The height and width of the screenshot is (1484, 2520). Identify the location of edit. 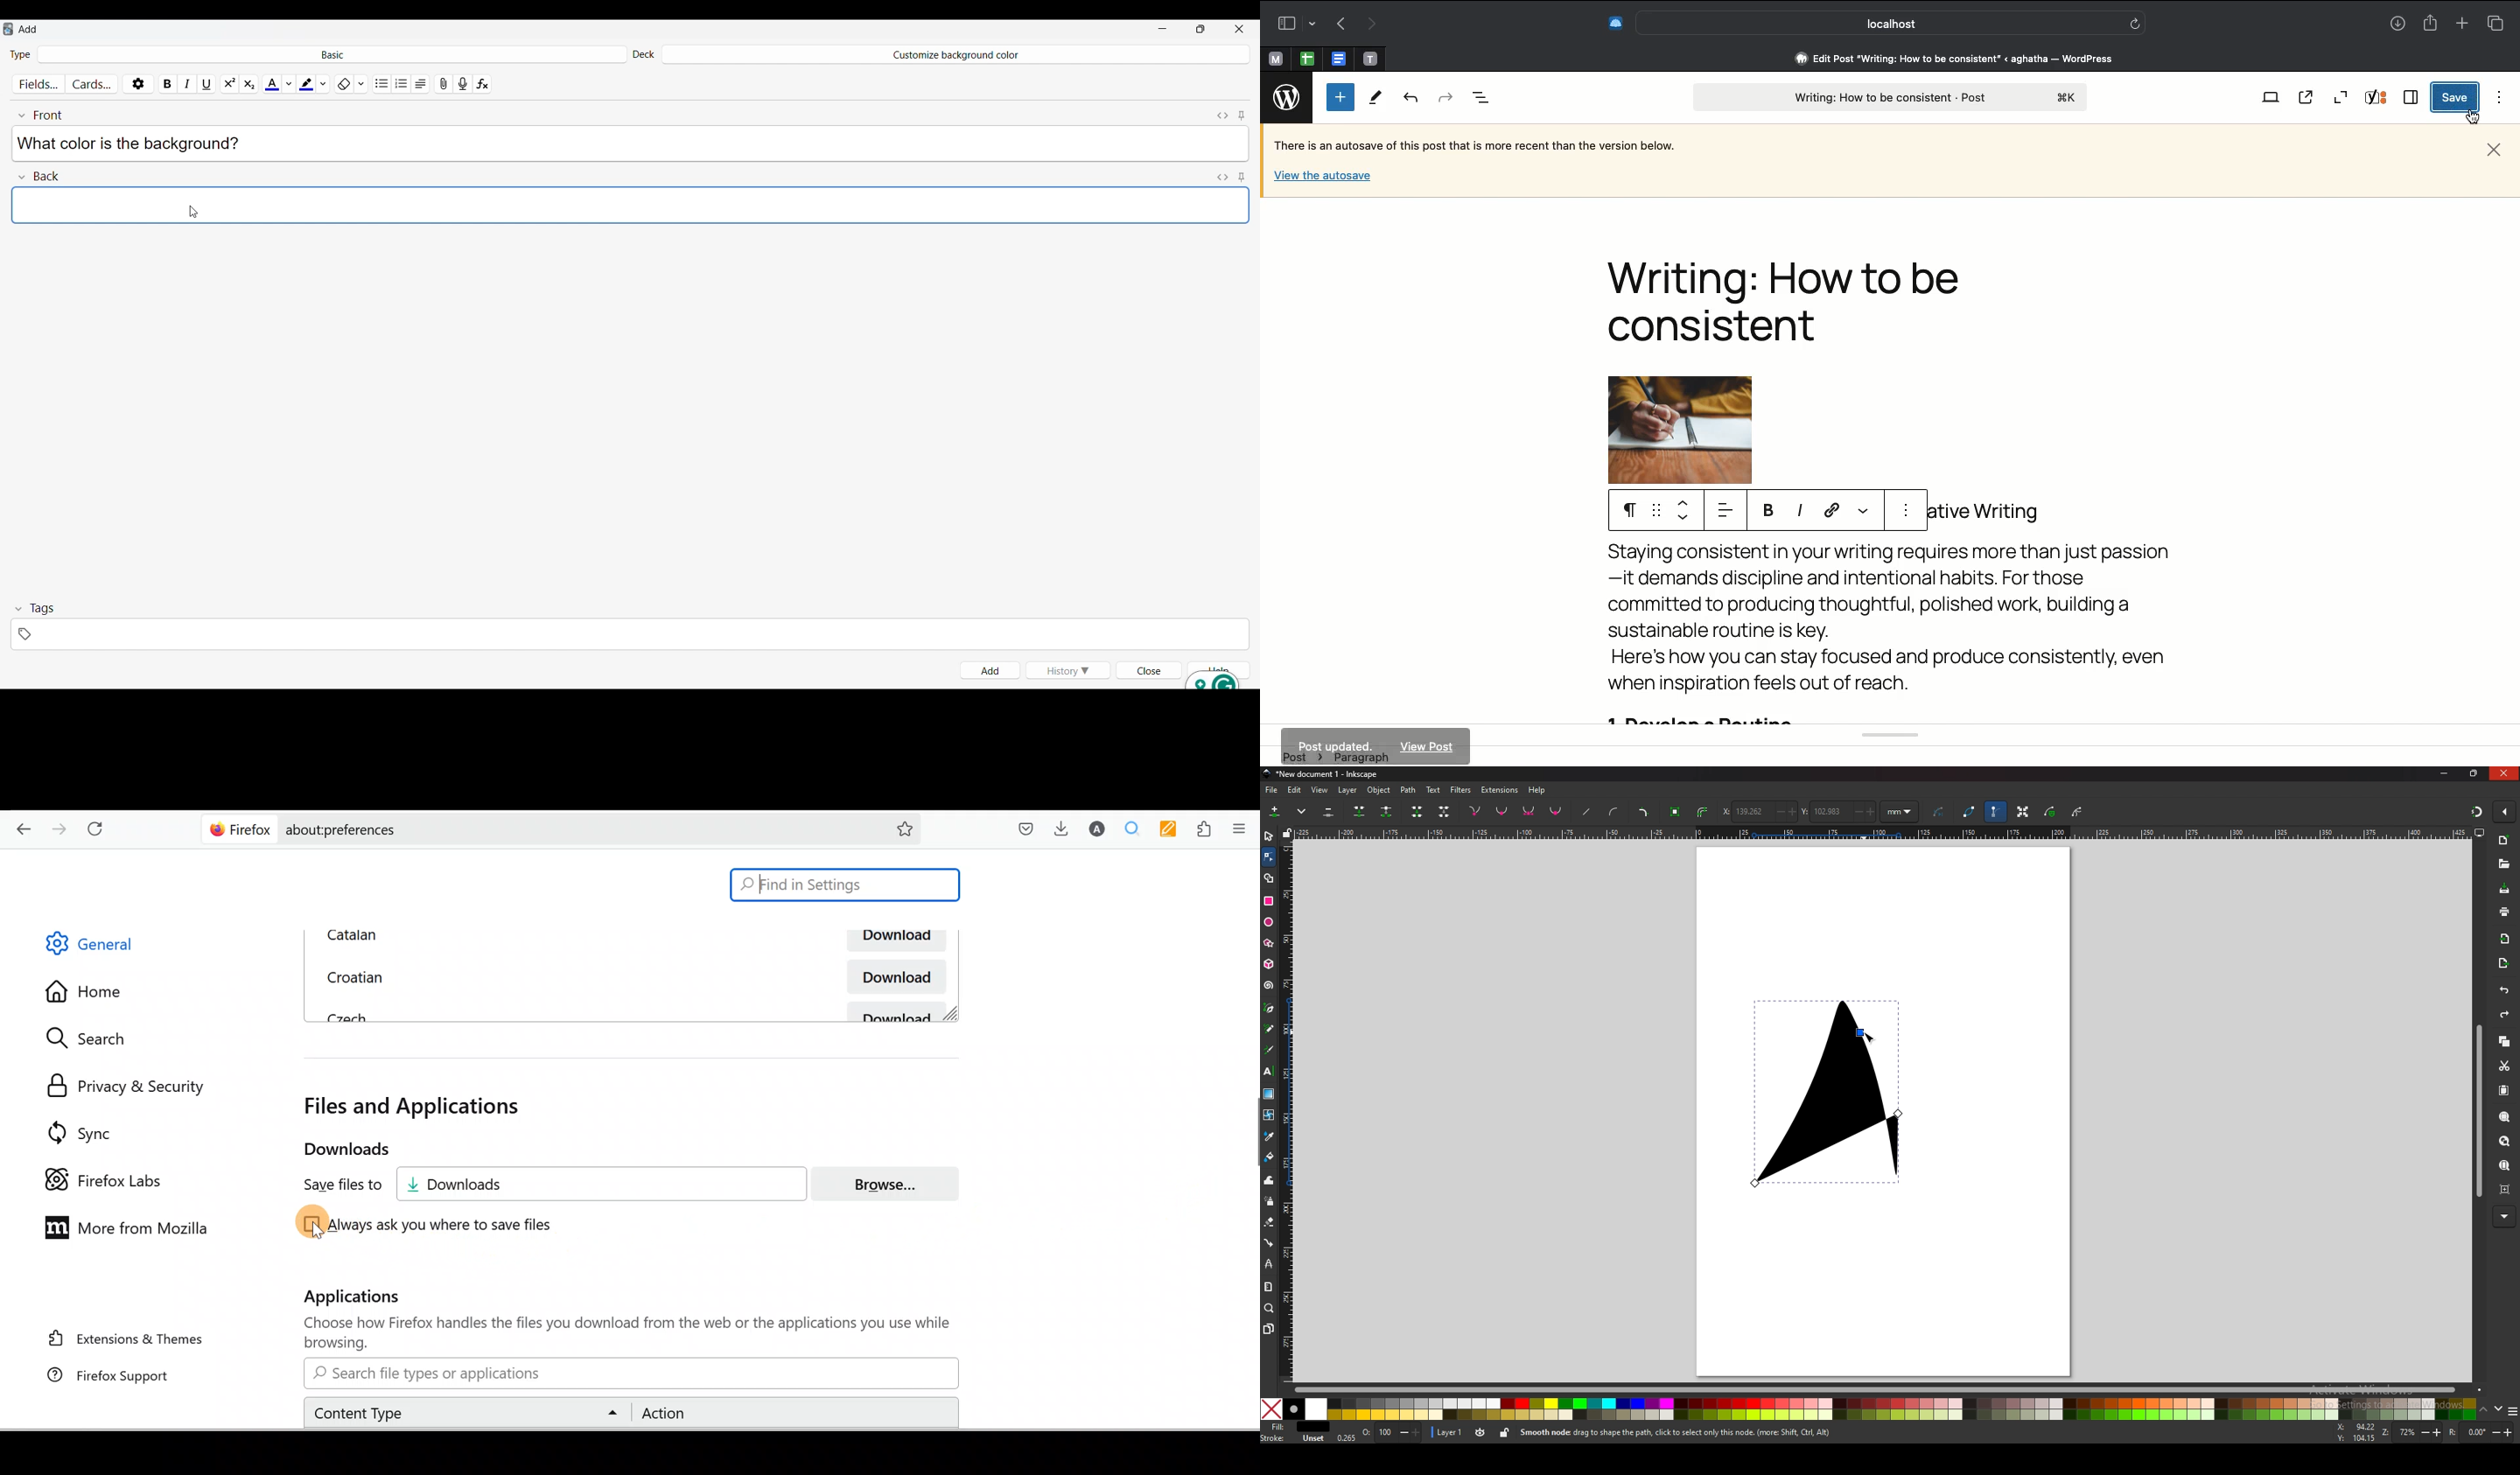
(1295, 791).